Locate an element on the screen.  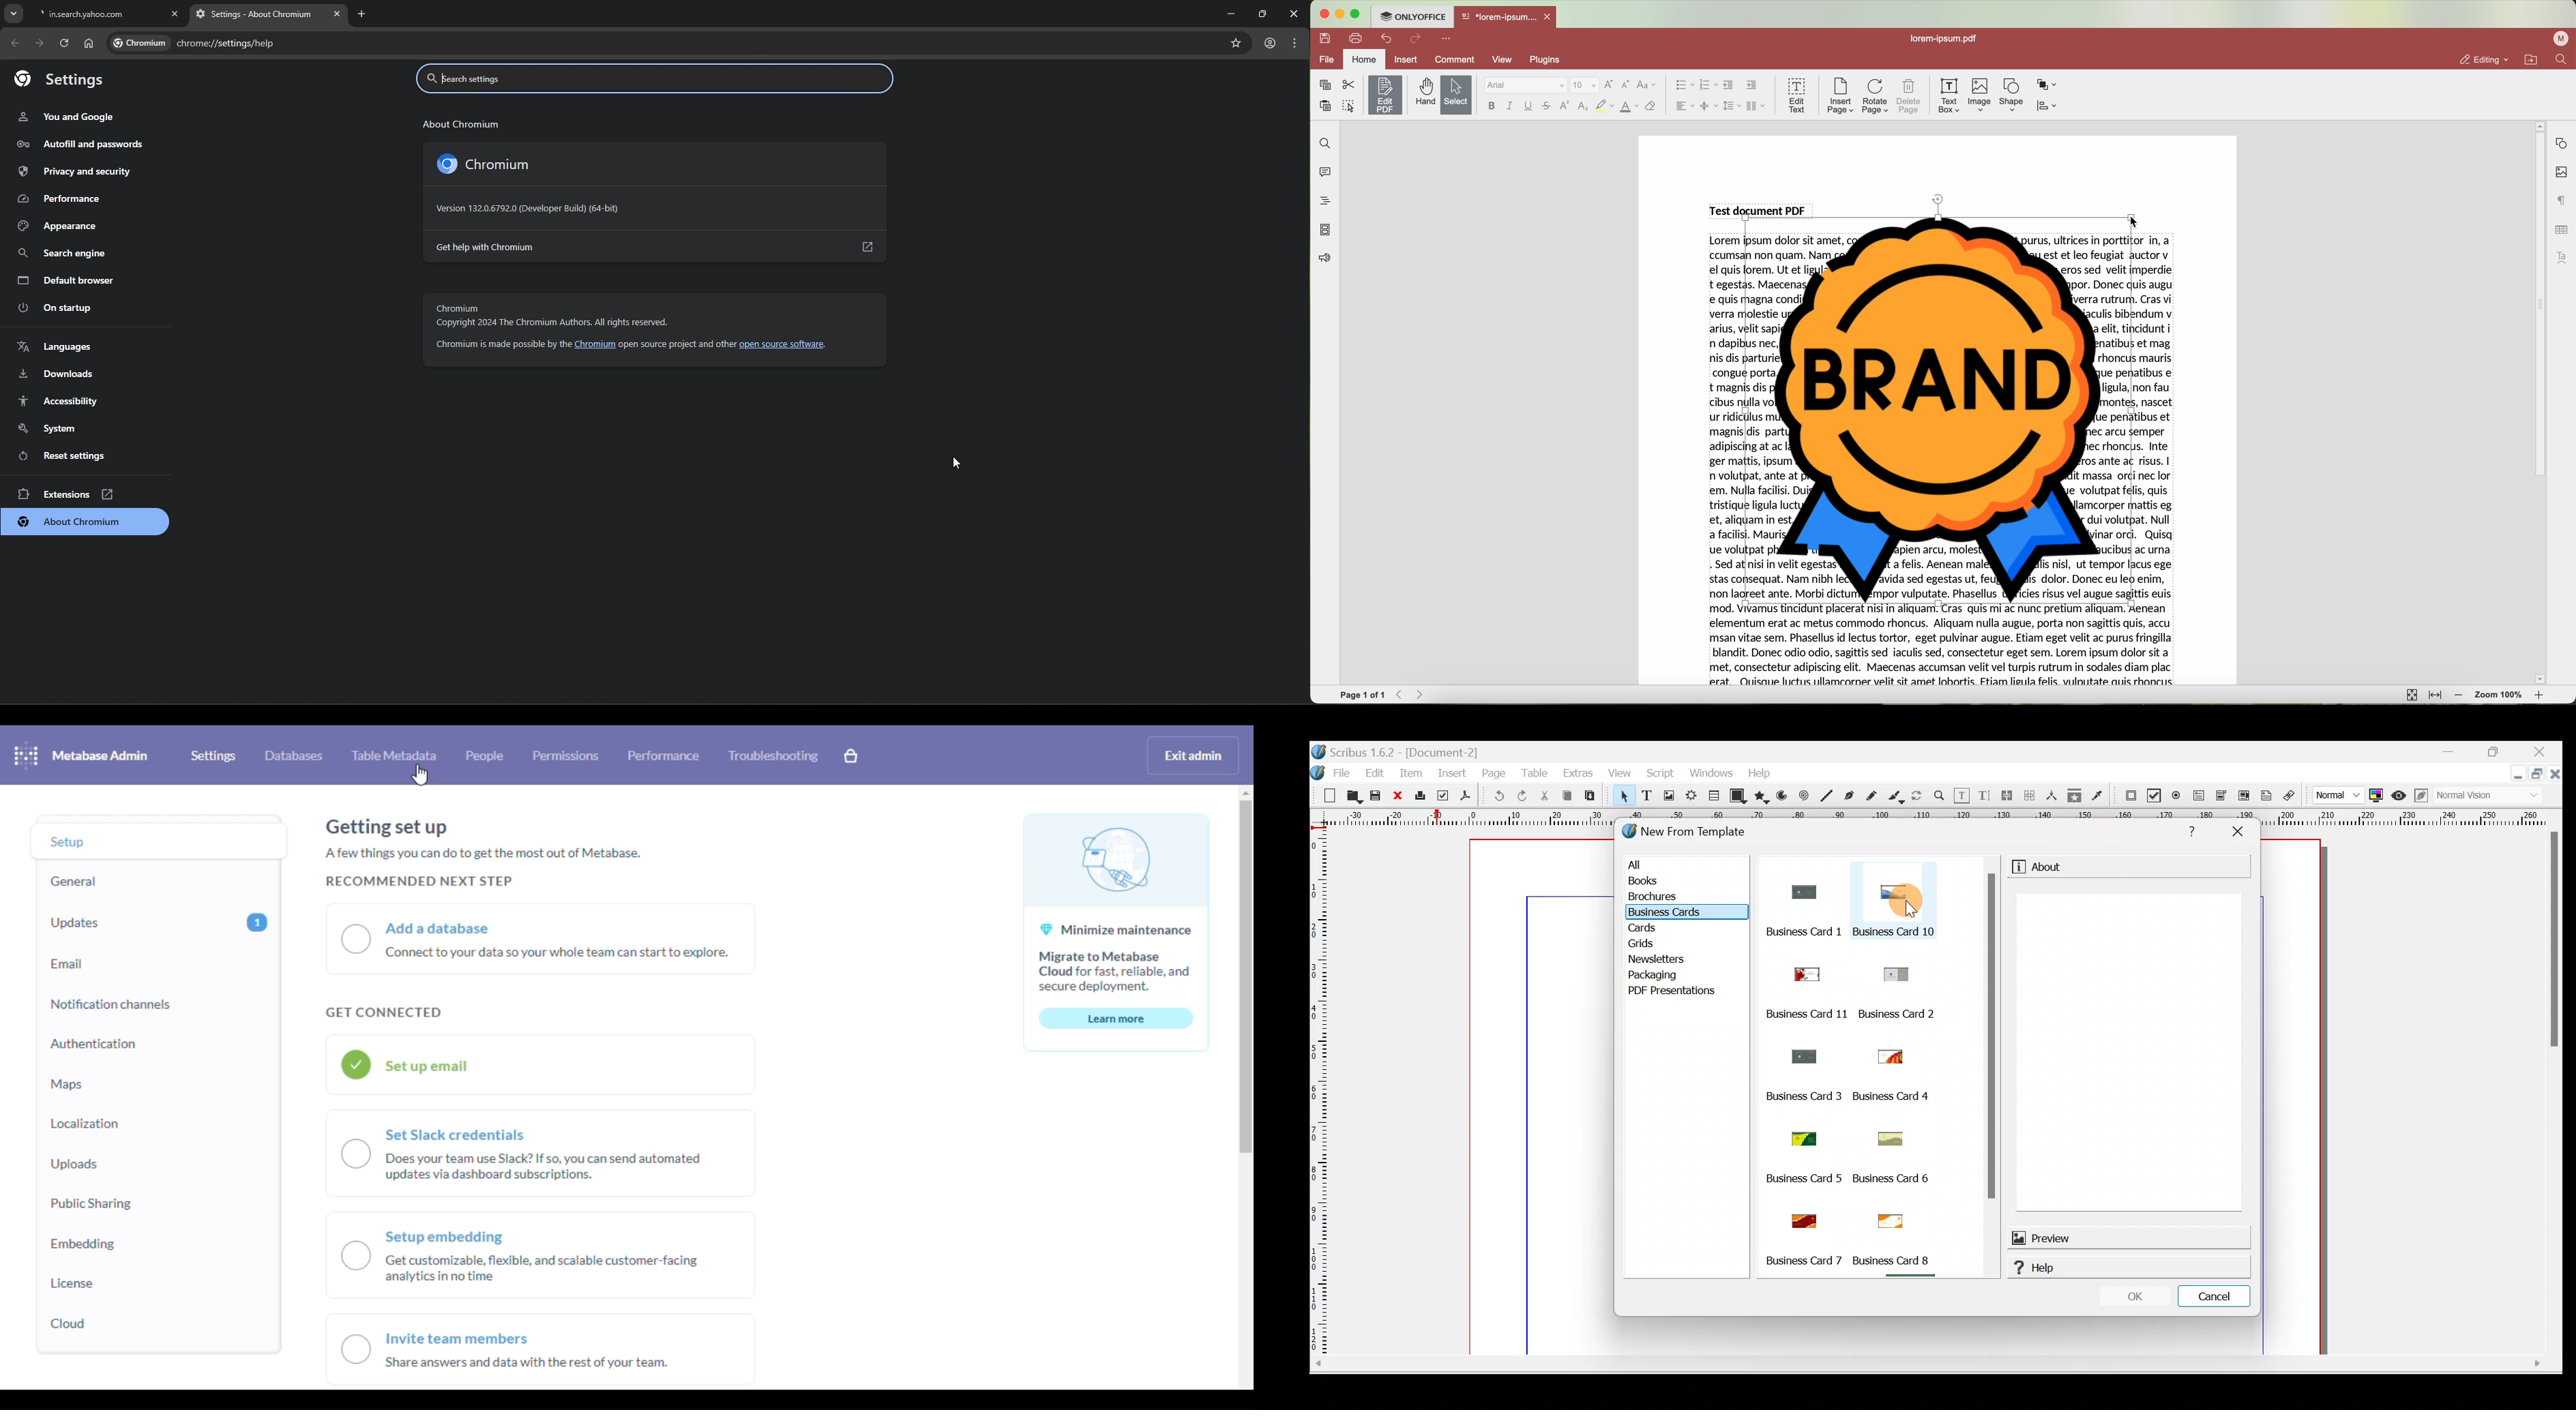
increase indent is located at coordinates (1752, 84).